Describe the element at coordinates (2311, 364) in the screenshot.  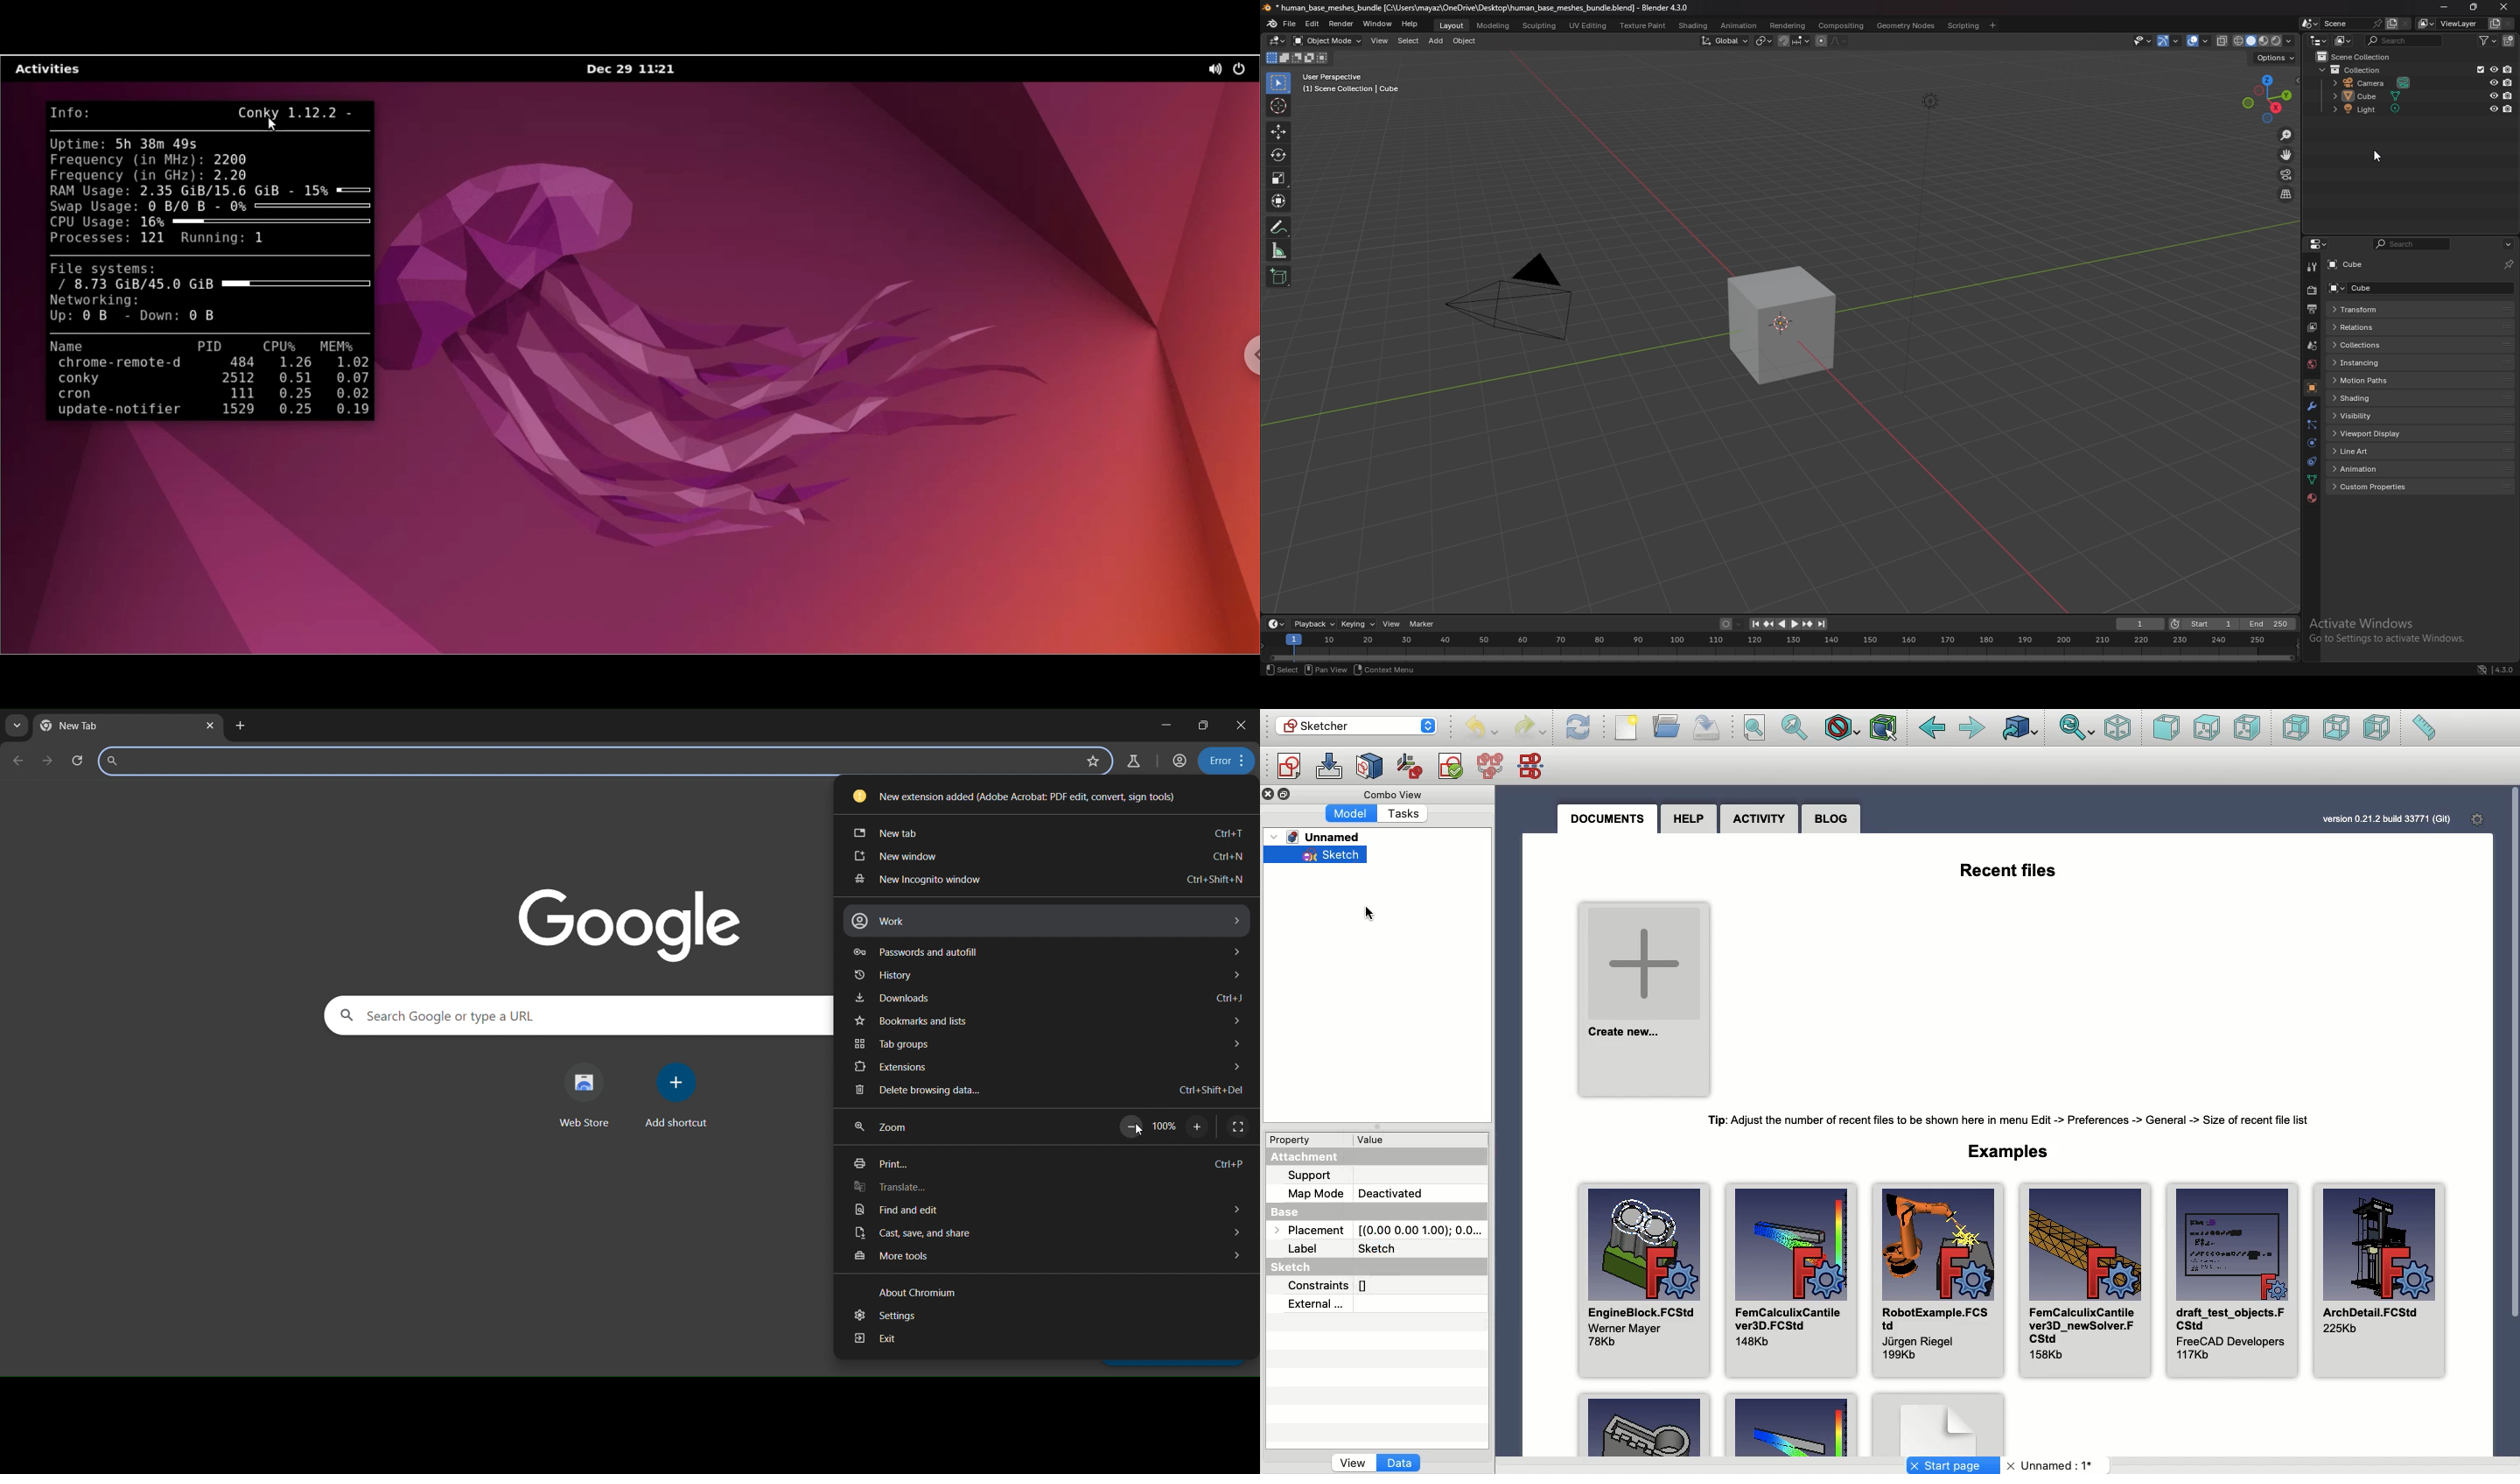
I see `world` at that location.